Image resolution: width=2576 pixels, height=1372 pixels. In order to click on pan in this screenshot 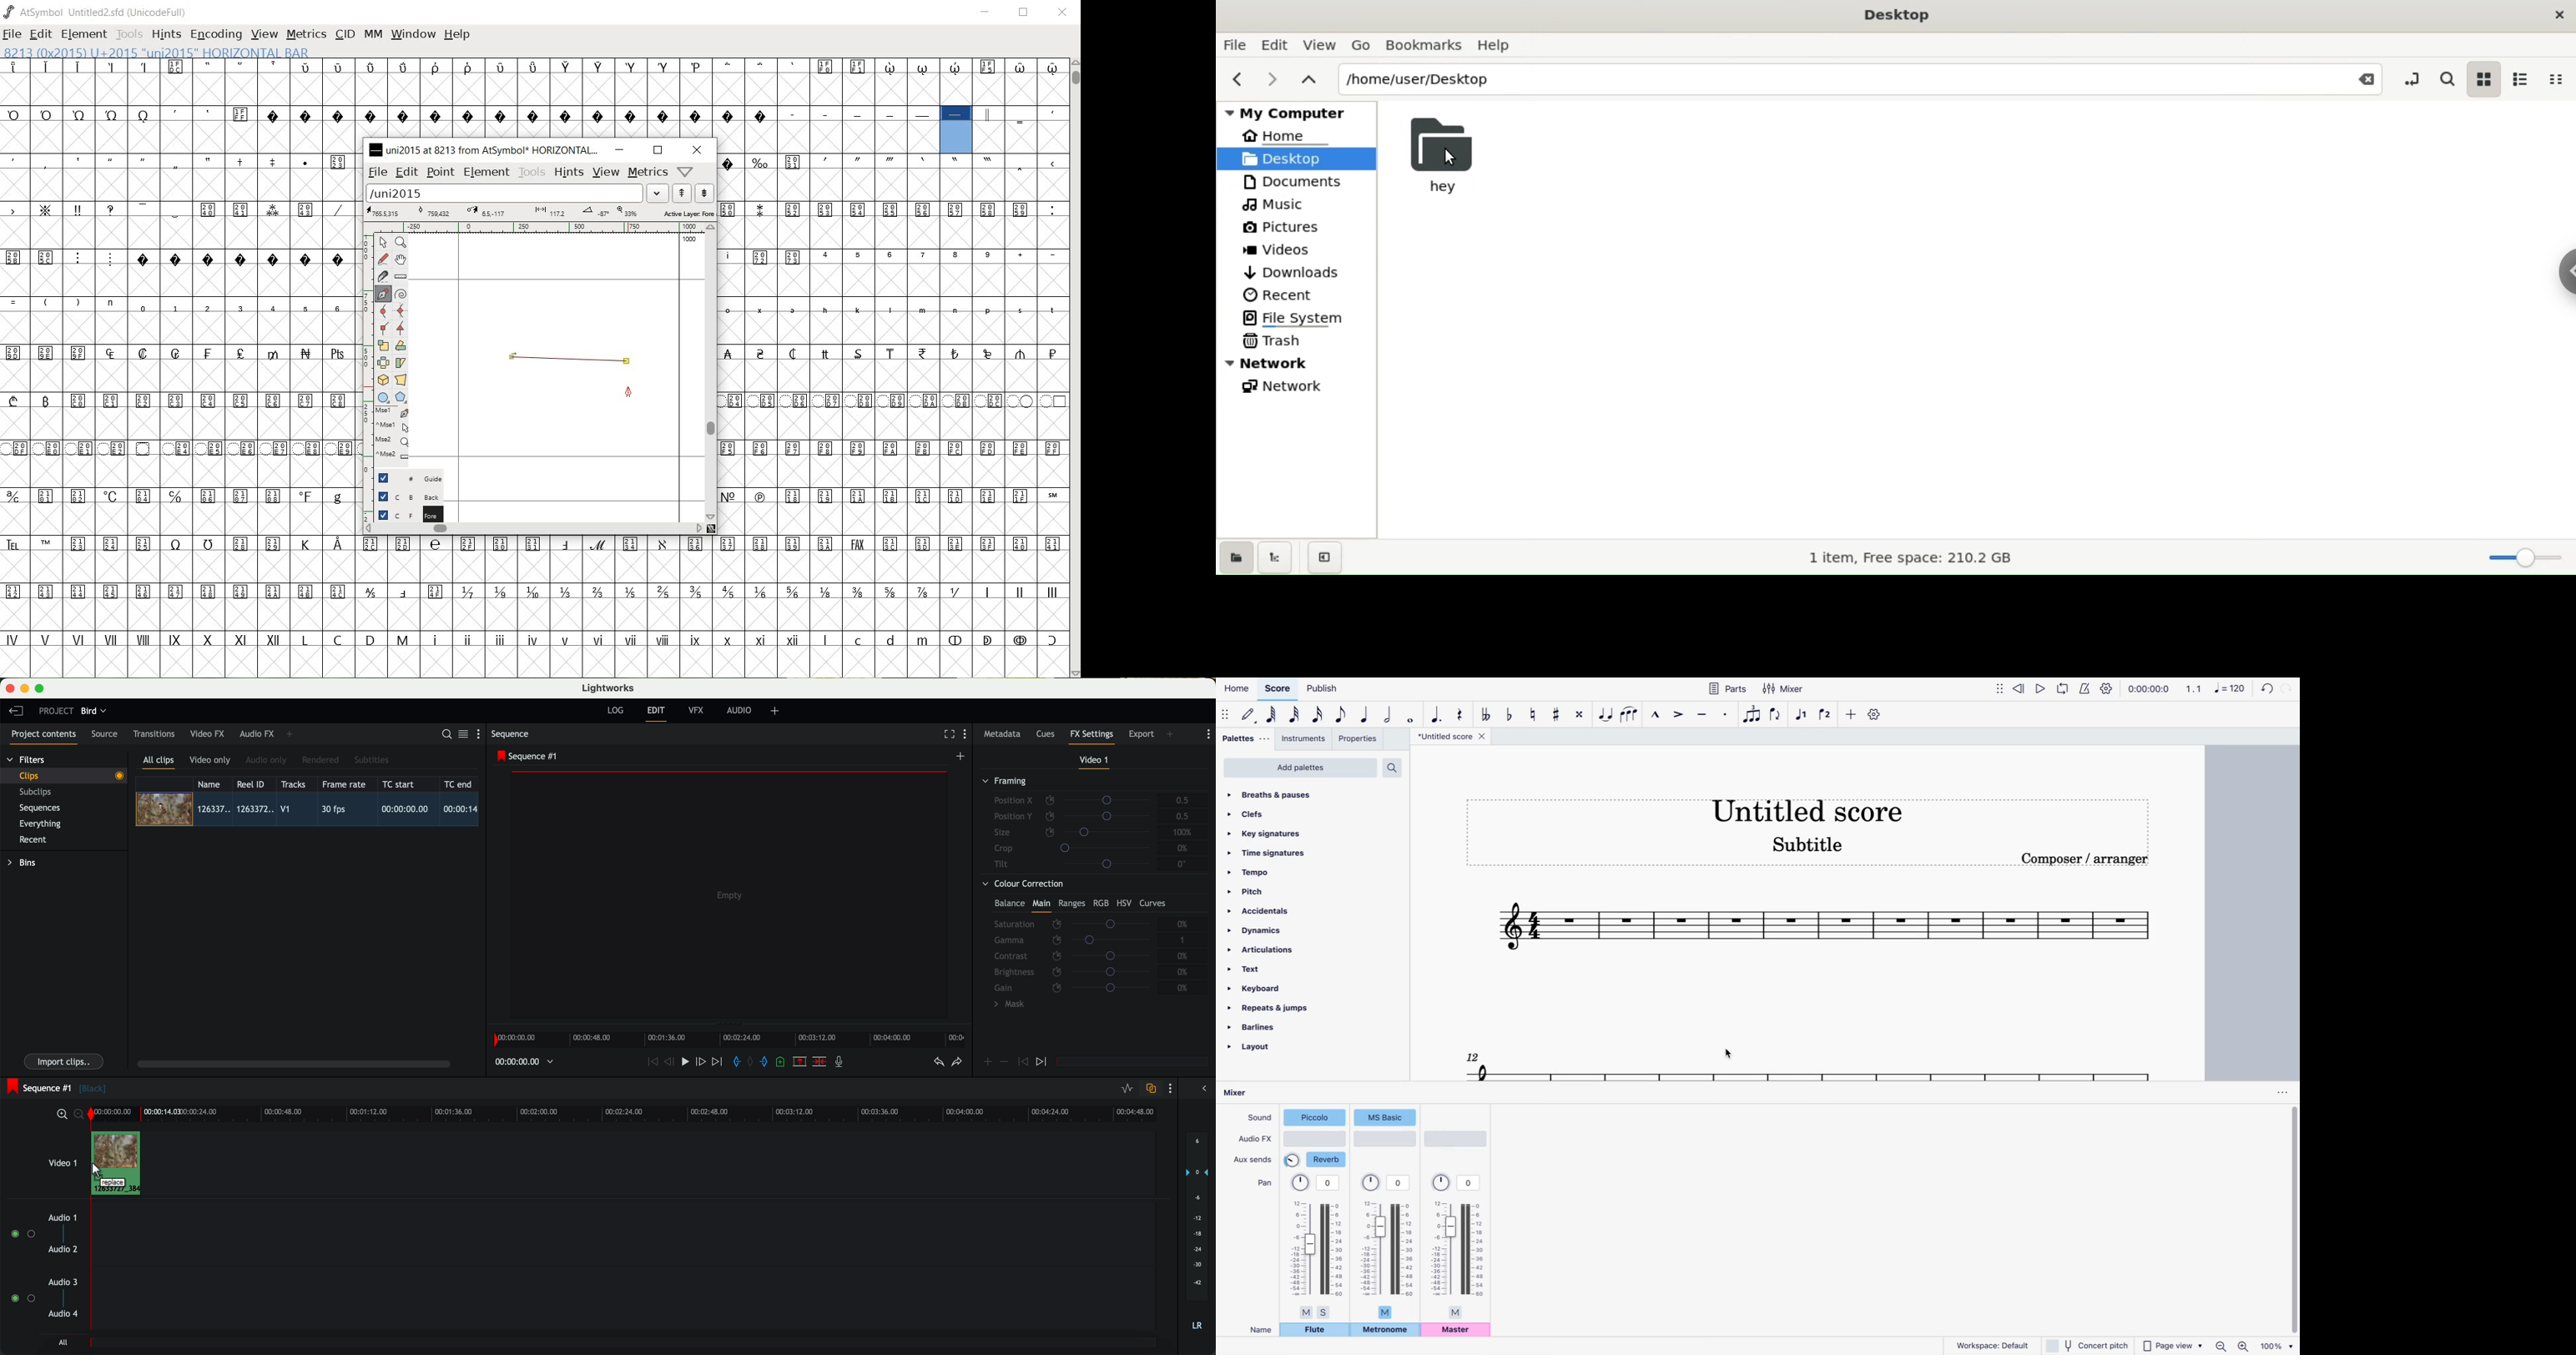, I will do `click(1457, 1246)`.